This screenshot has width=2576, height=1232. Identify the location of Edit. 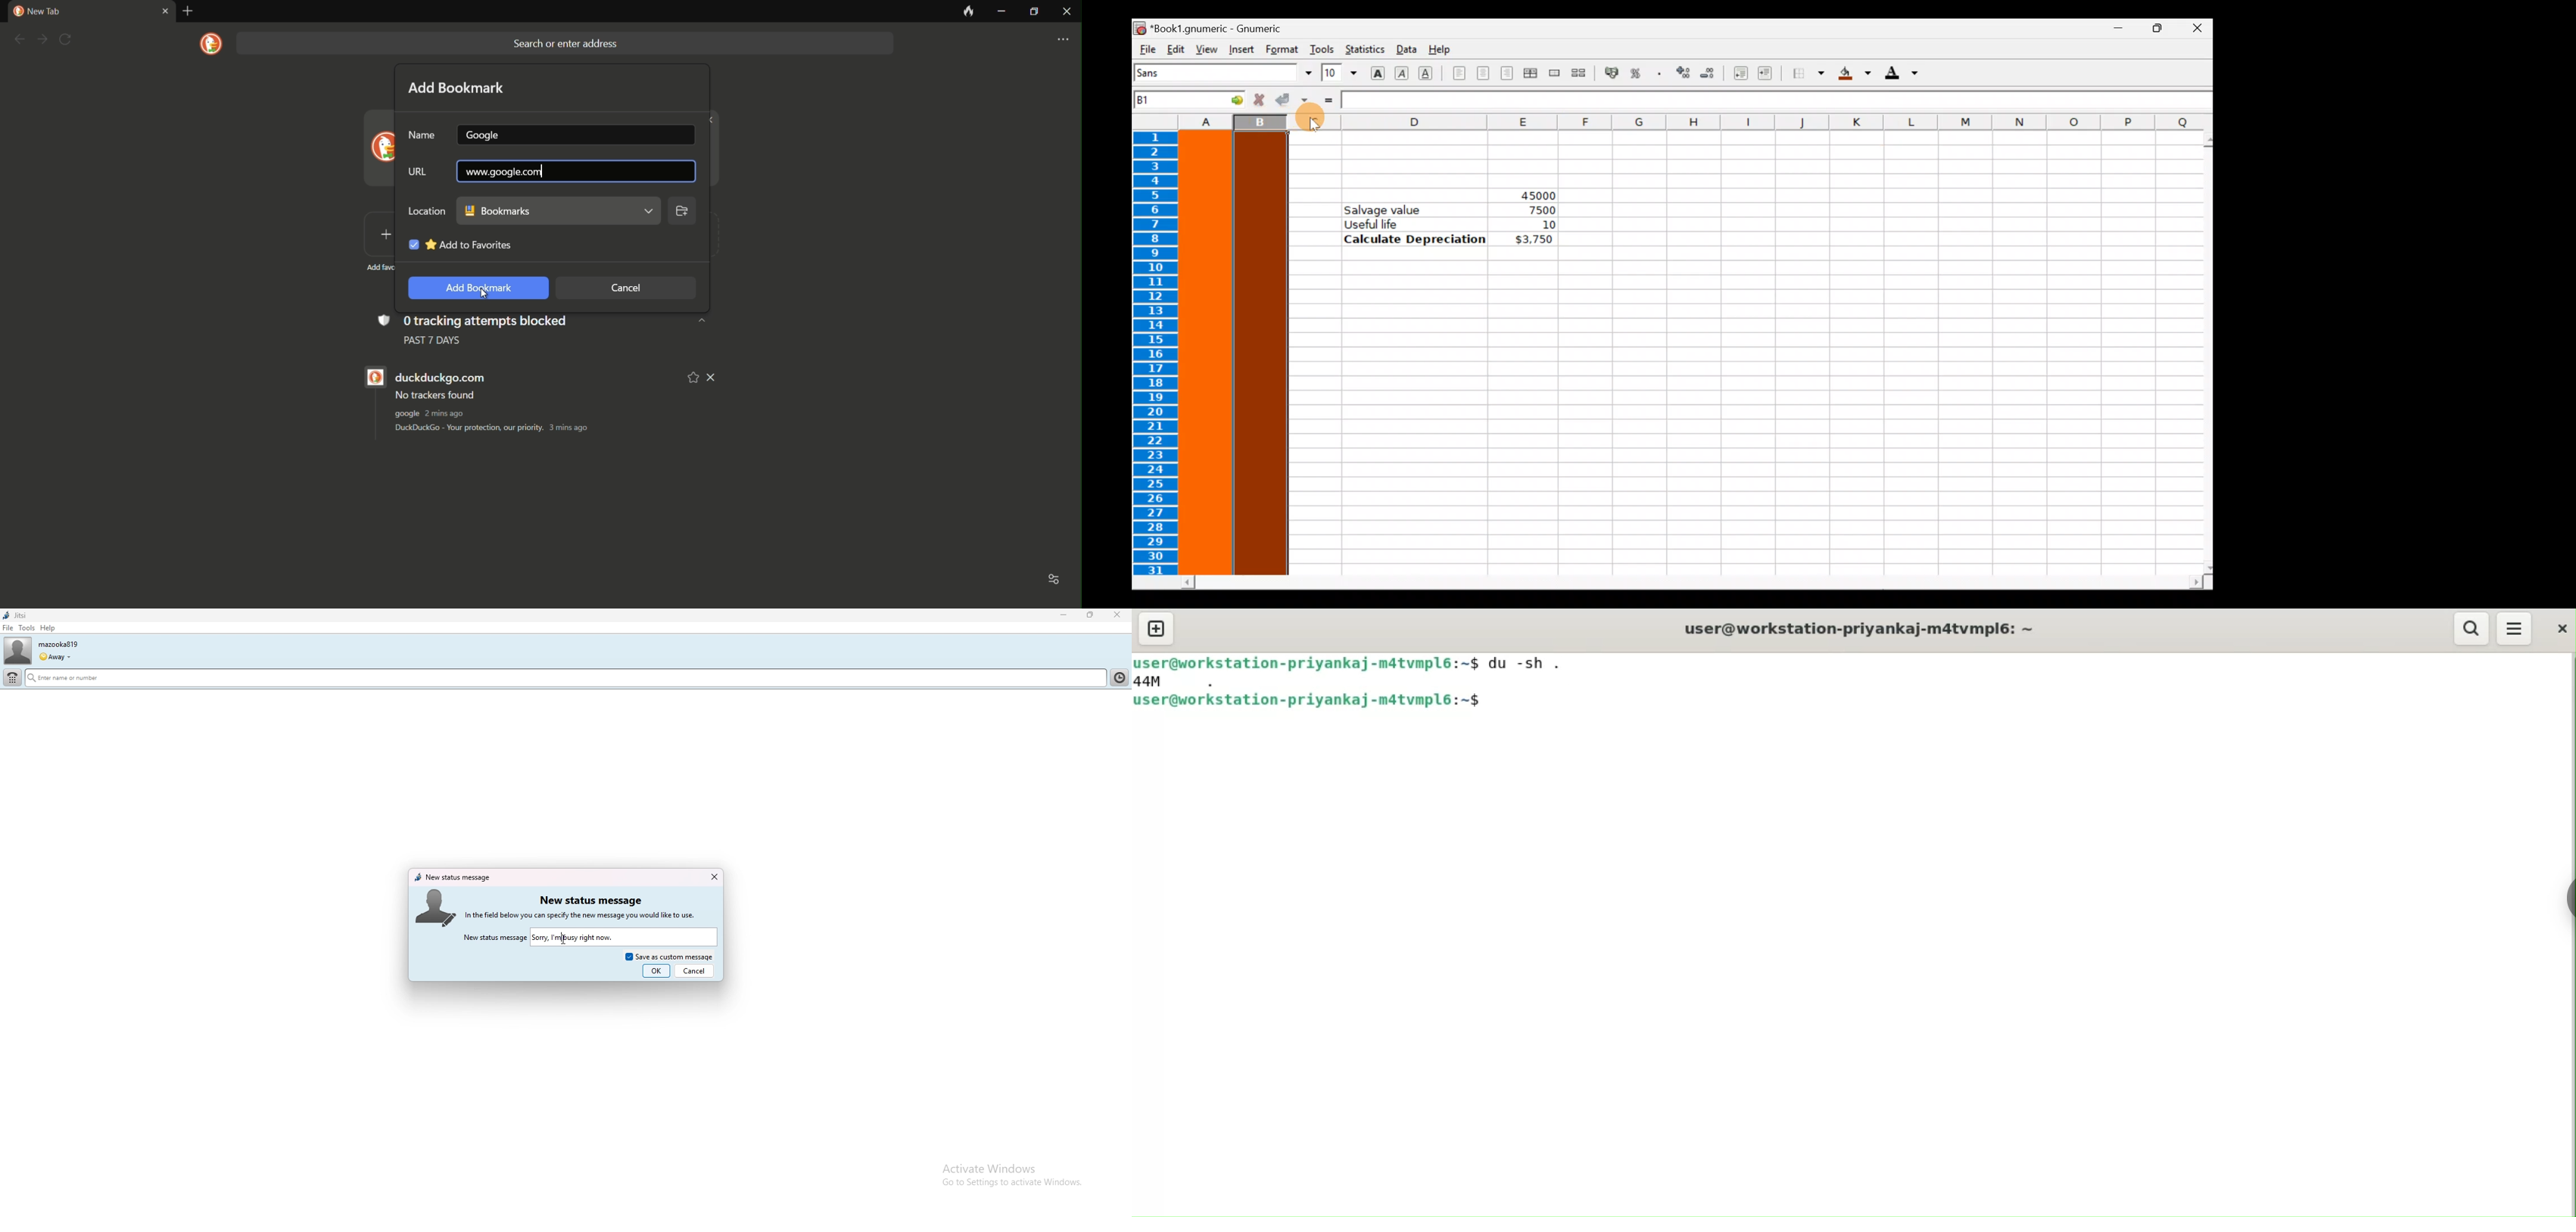
(1176, 48).